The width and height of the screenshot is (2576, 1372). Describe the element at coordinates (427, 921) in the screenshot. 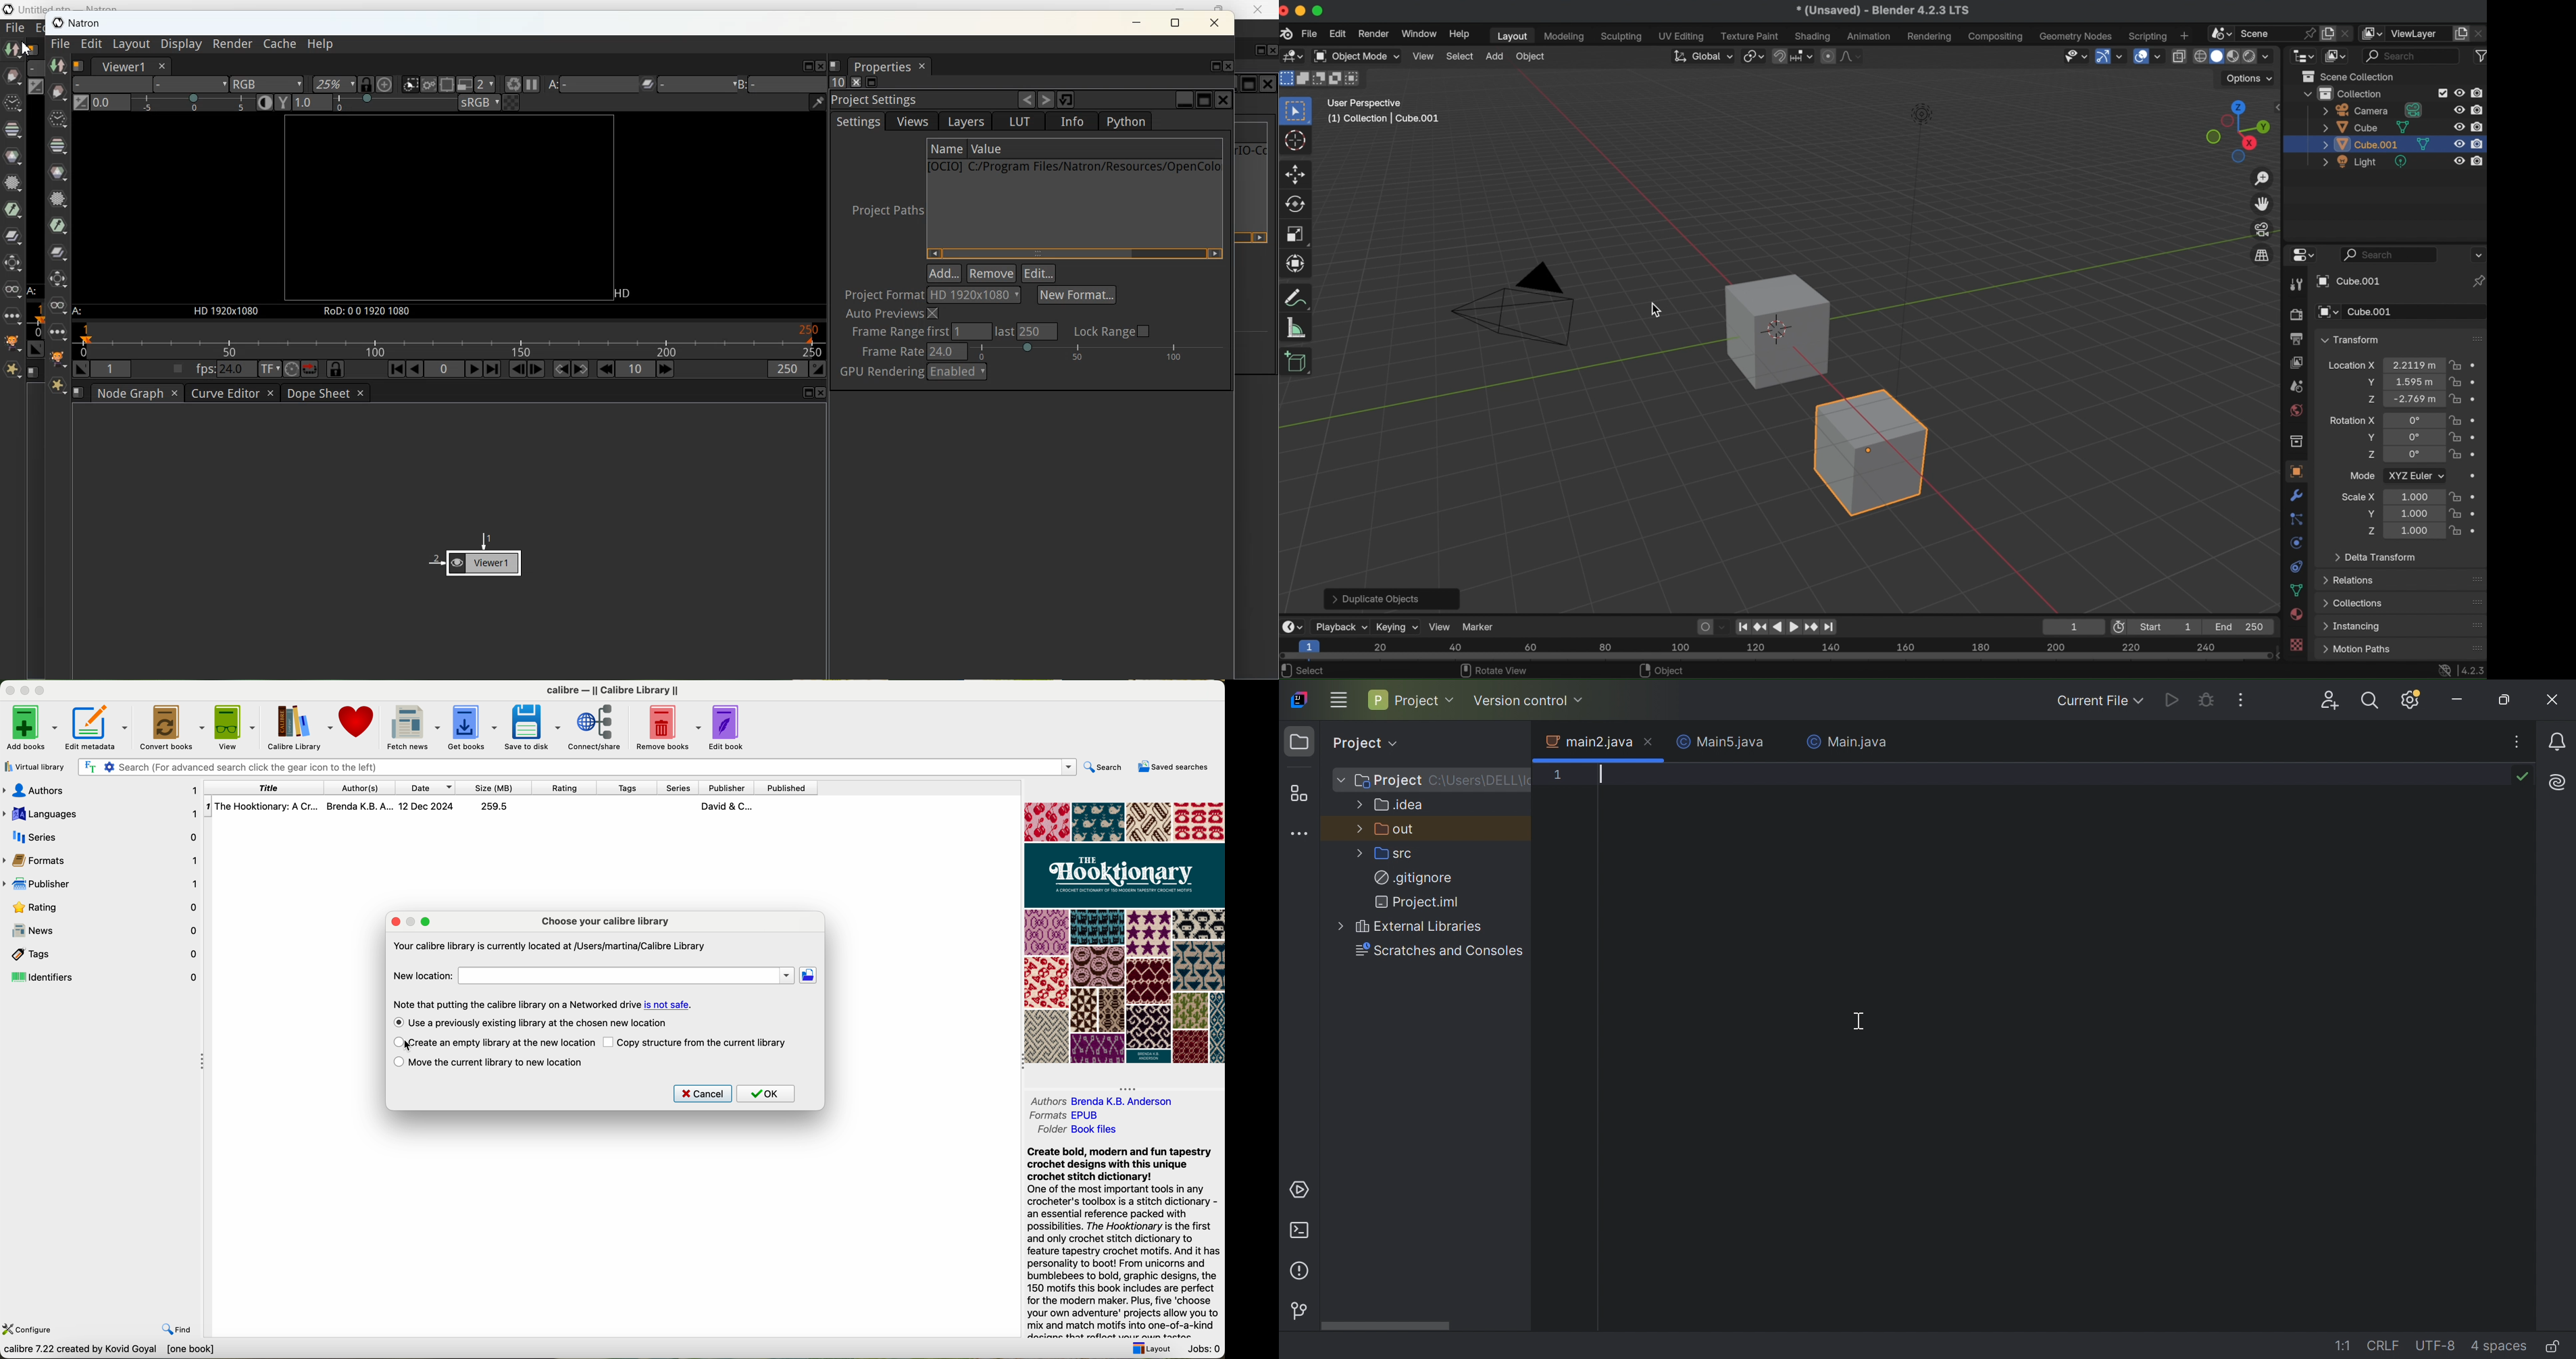

I see `maximize popup` at that location.